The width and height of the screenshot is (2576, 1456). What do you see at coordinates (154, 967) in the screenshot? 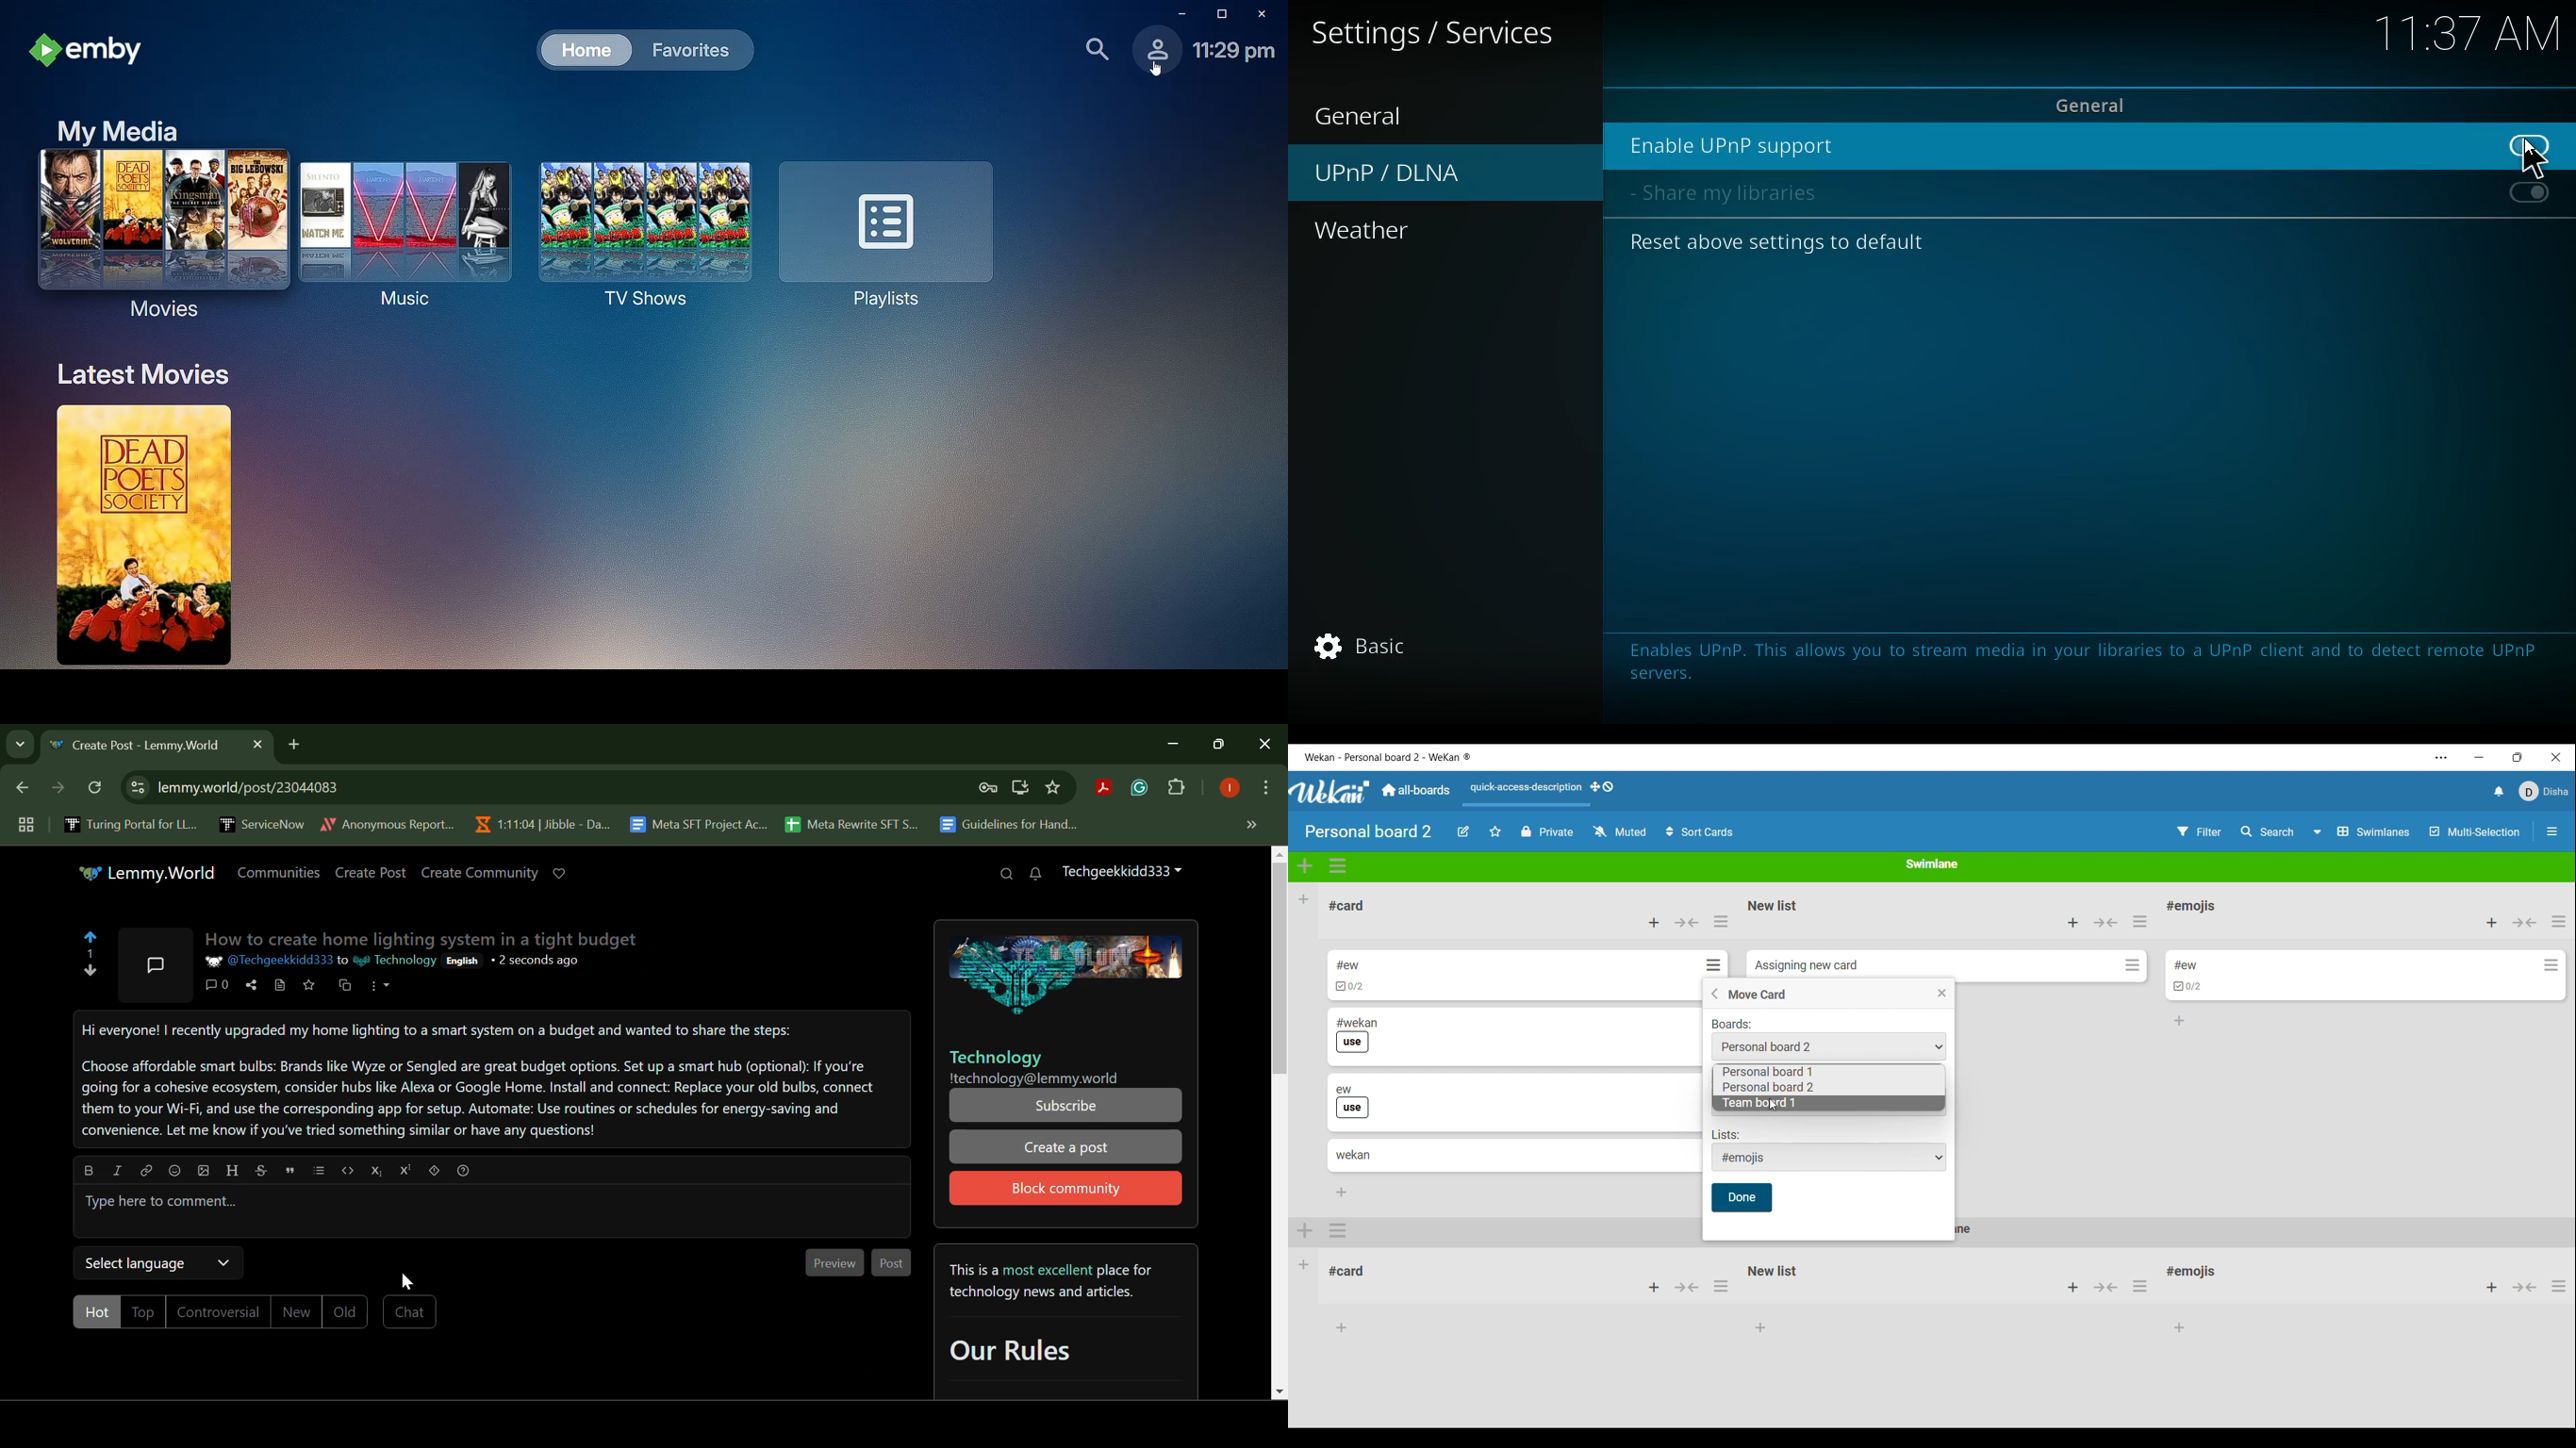
I see `Community Post Iconography` at bounding box center [154, 967].